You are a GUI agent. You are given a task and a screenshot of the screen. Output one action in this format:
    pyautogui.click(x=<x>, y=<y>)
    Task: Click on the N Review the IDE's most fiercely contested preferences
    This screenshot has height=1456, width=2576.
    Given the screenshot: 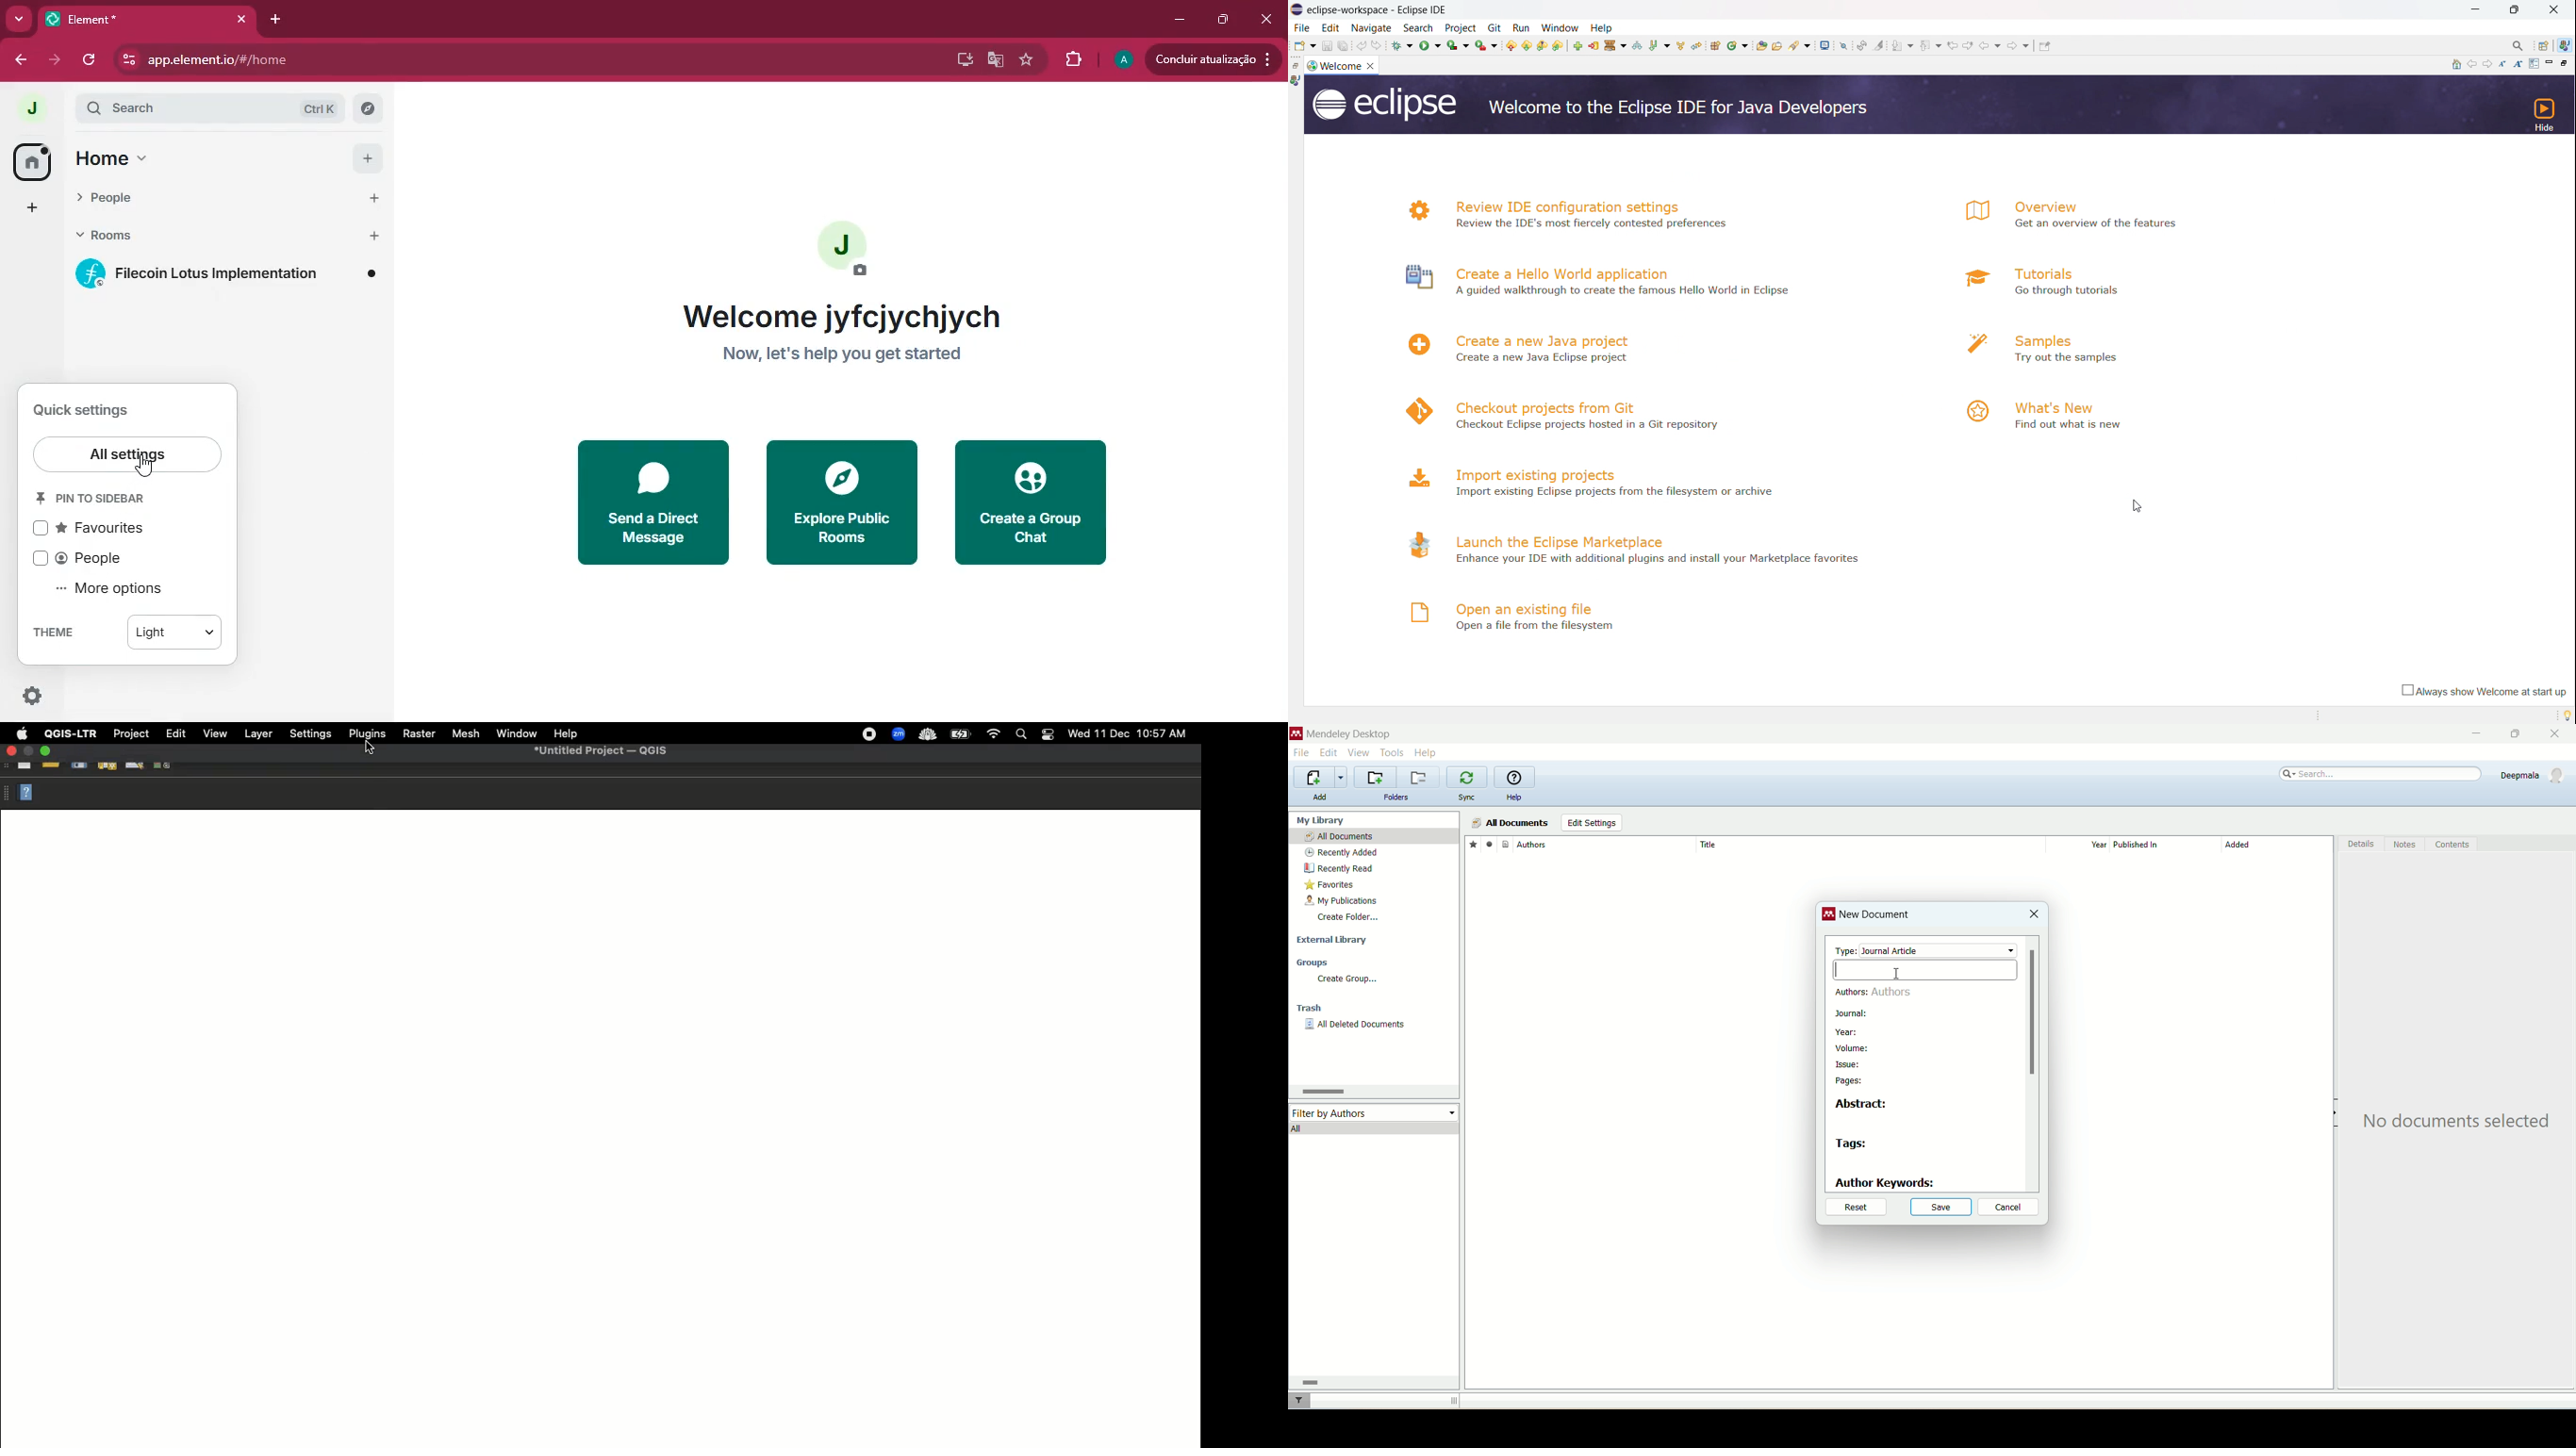 What is the action you would take?
    pyautogui.click(x=1596, y=226)
    